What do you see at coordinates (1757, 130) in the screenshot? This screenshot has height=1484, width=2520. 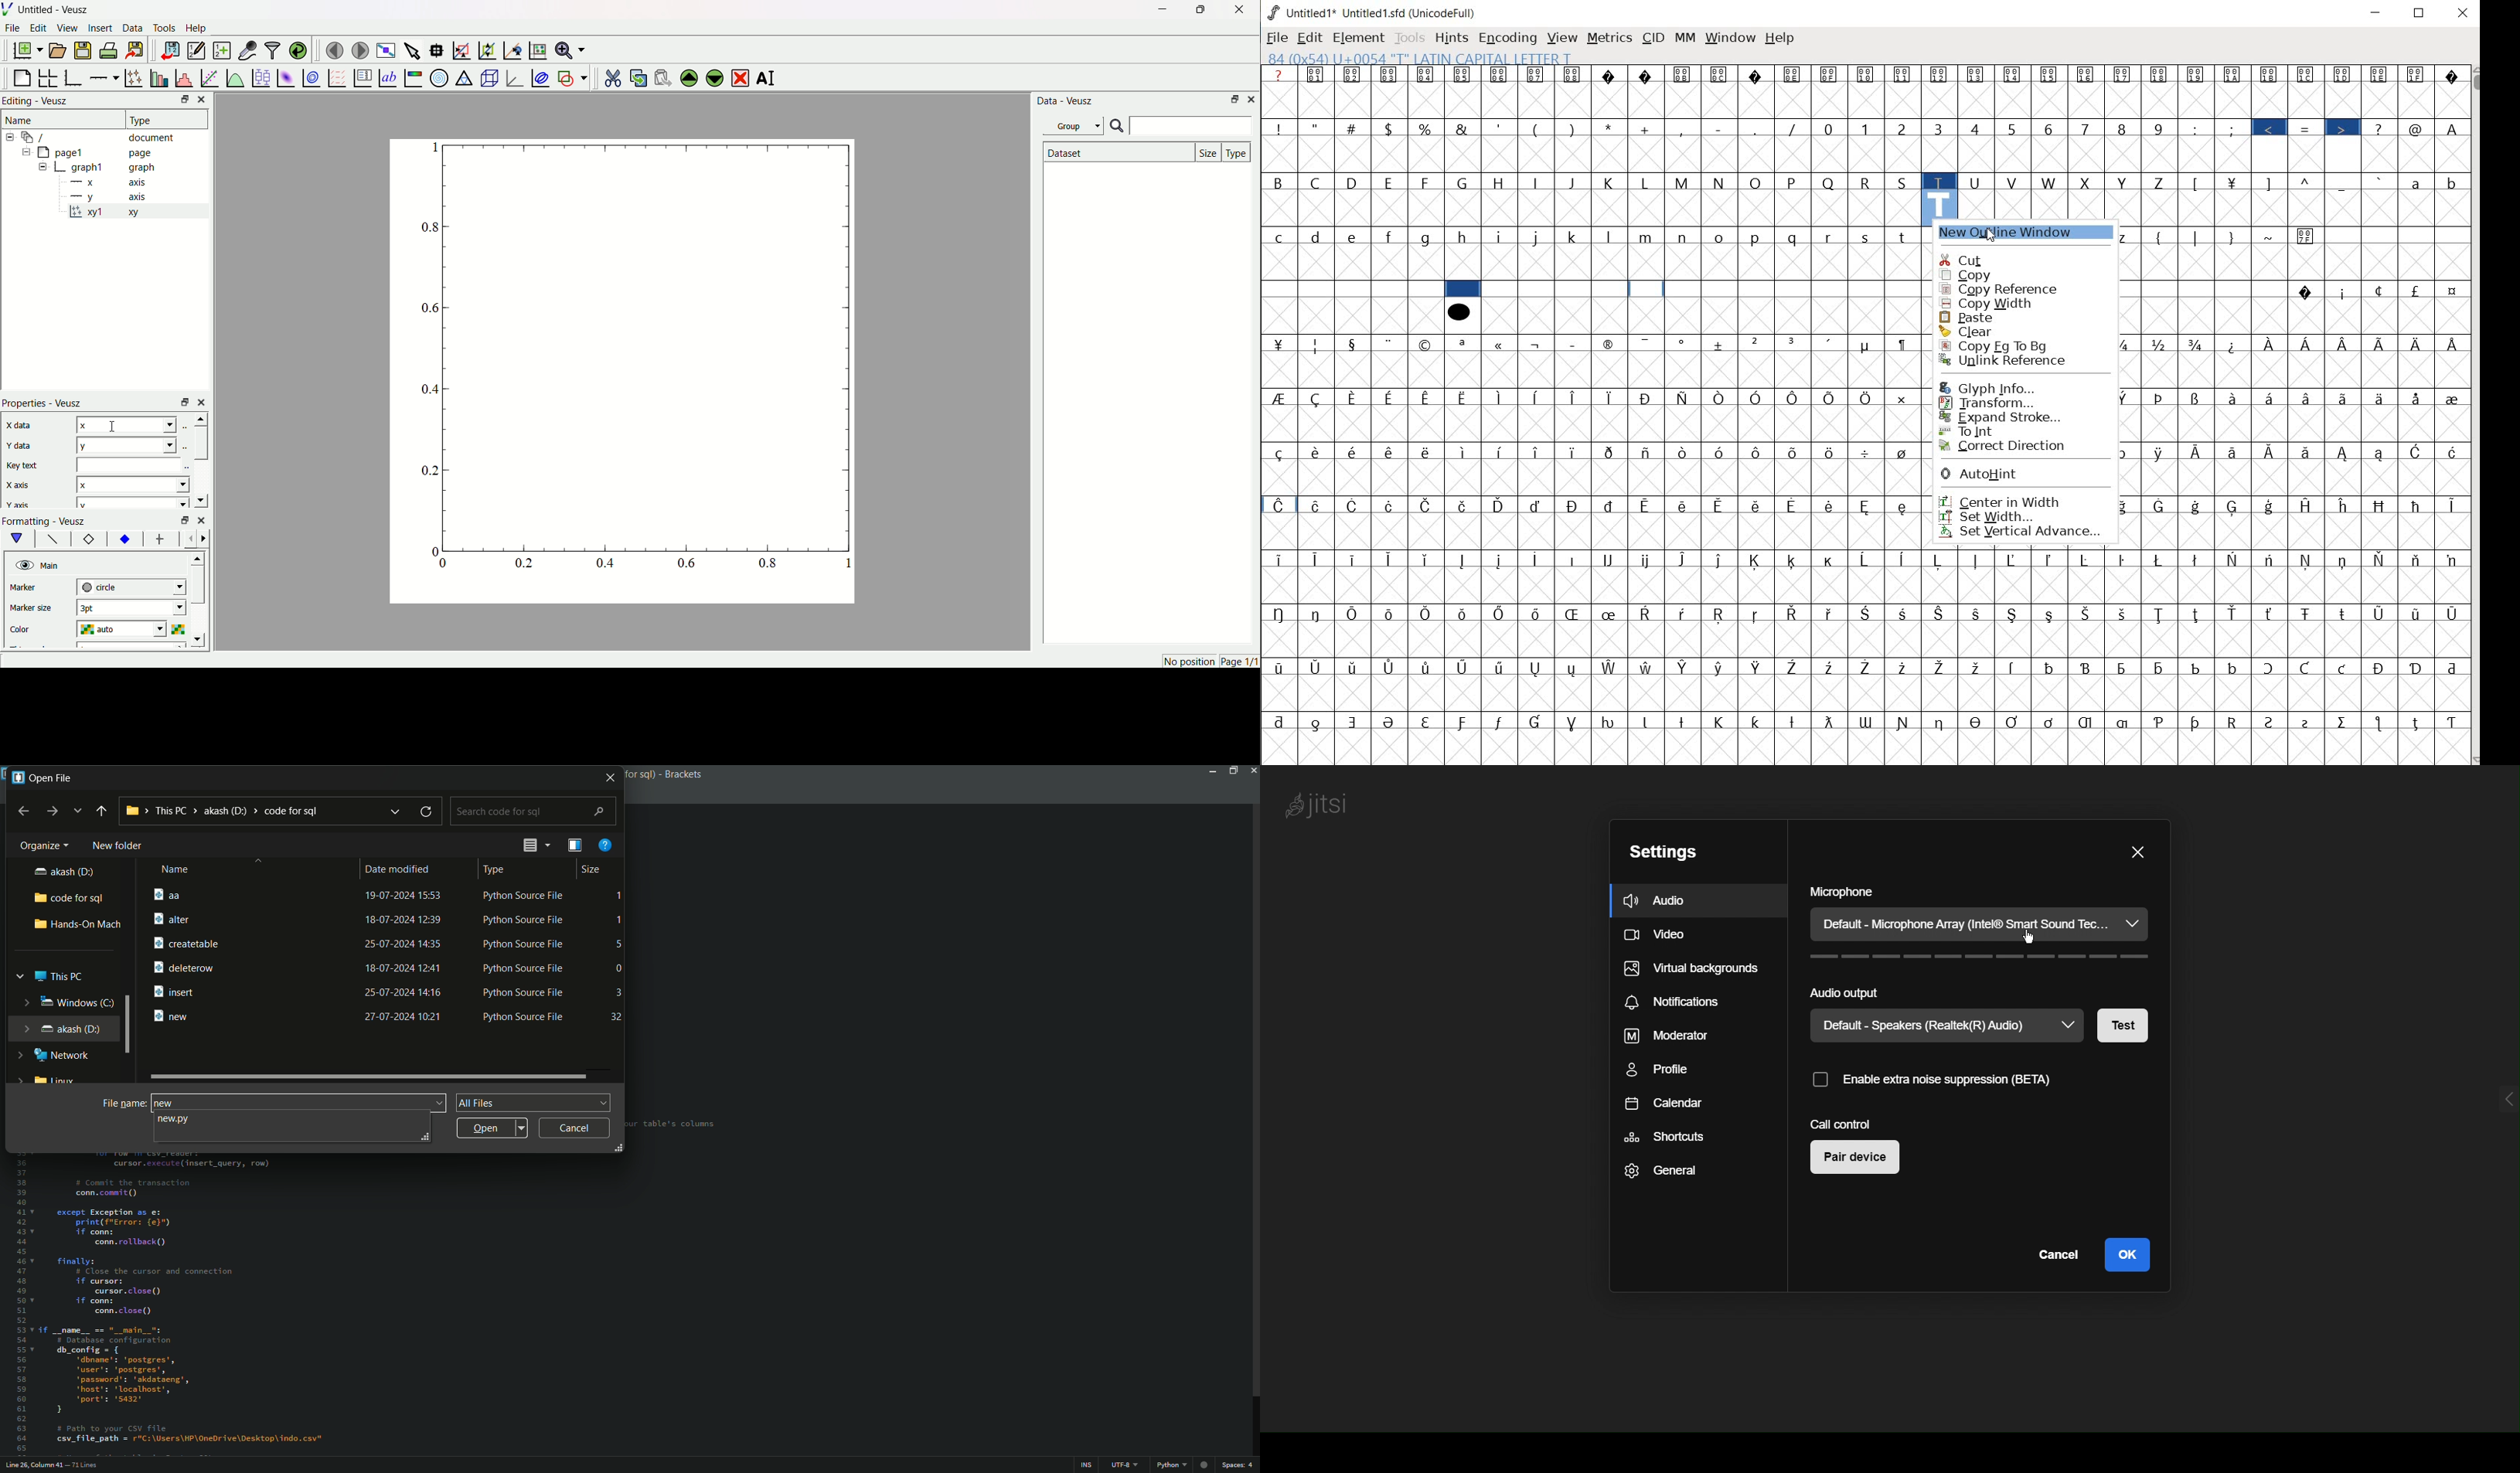 I see `.` at bounding box center [1757, 130].